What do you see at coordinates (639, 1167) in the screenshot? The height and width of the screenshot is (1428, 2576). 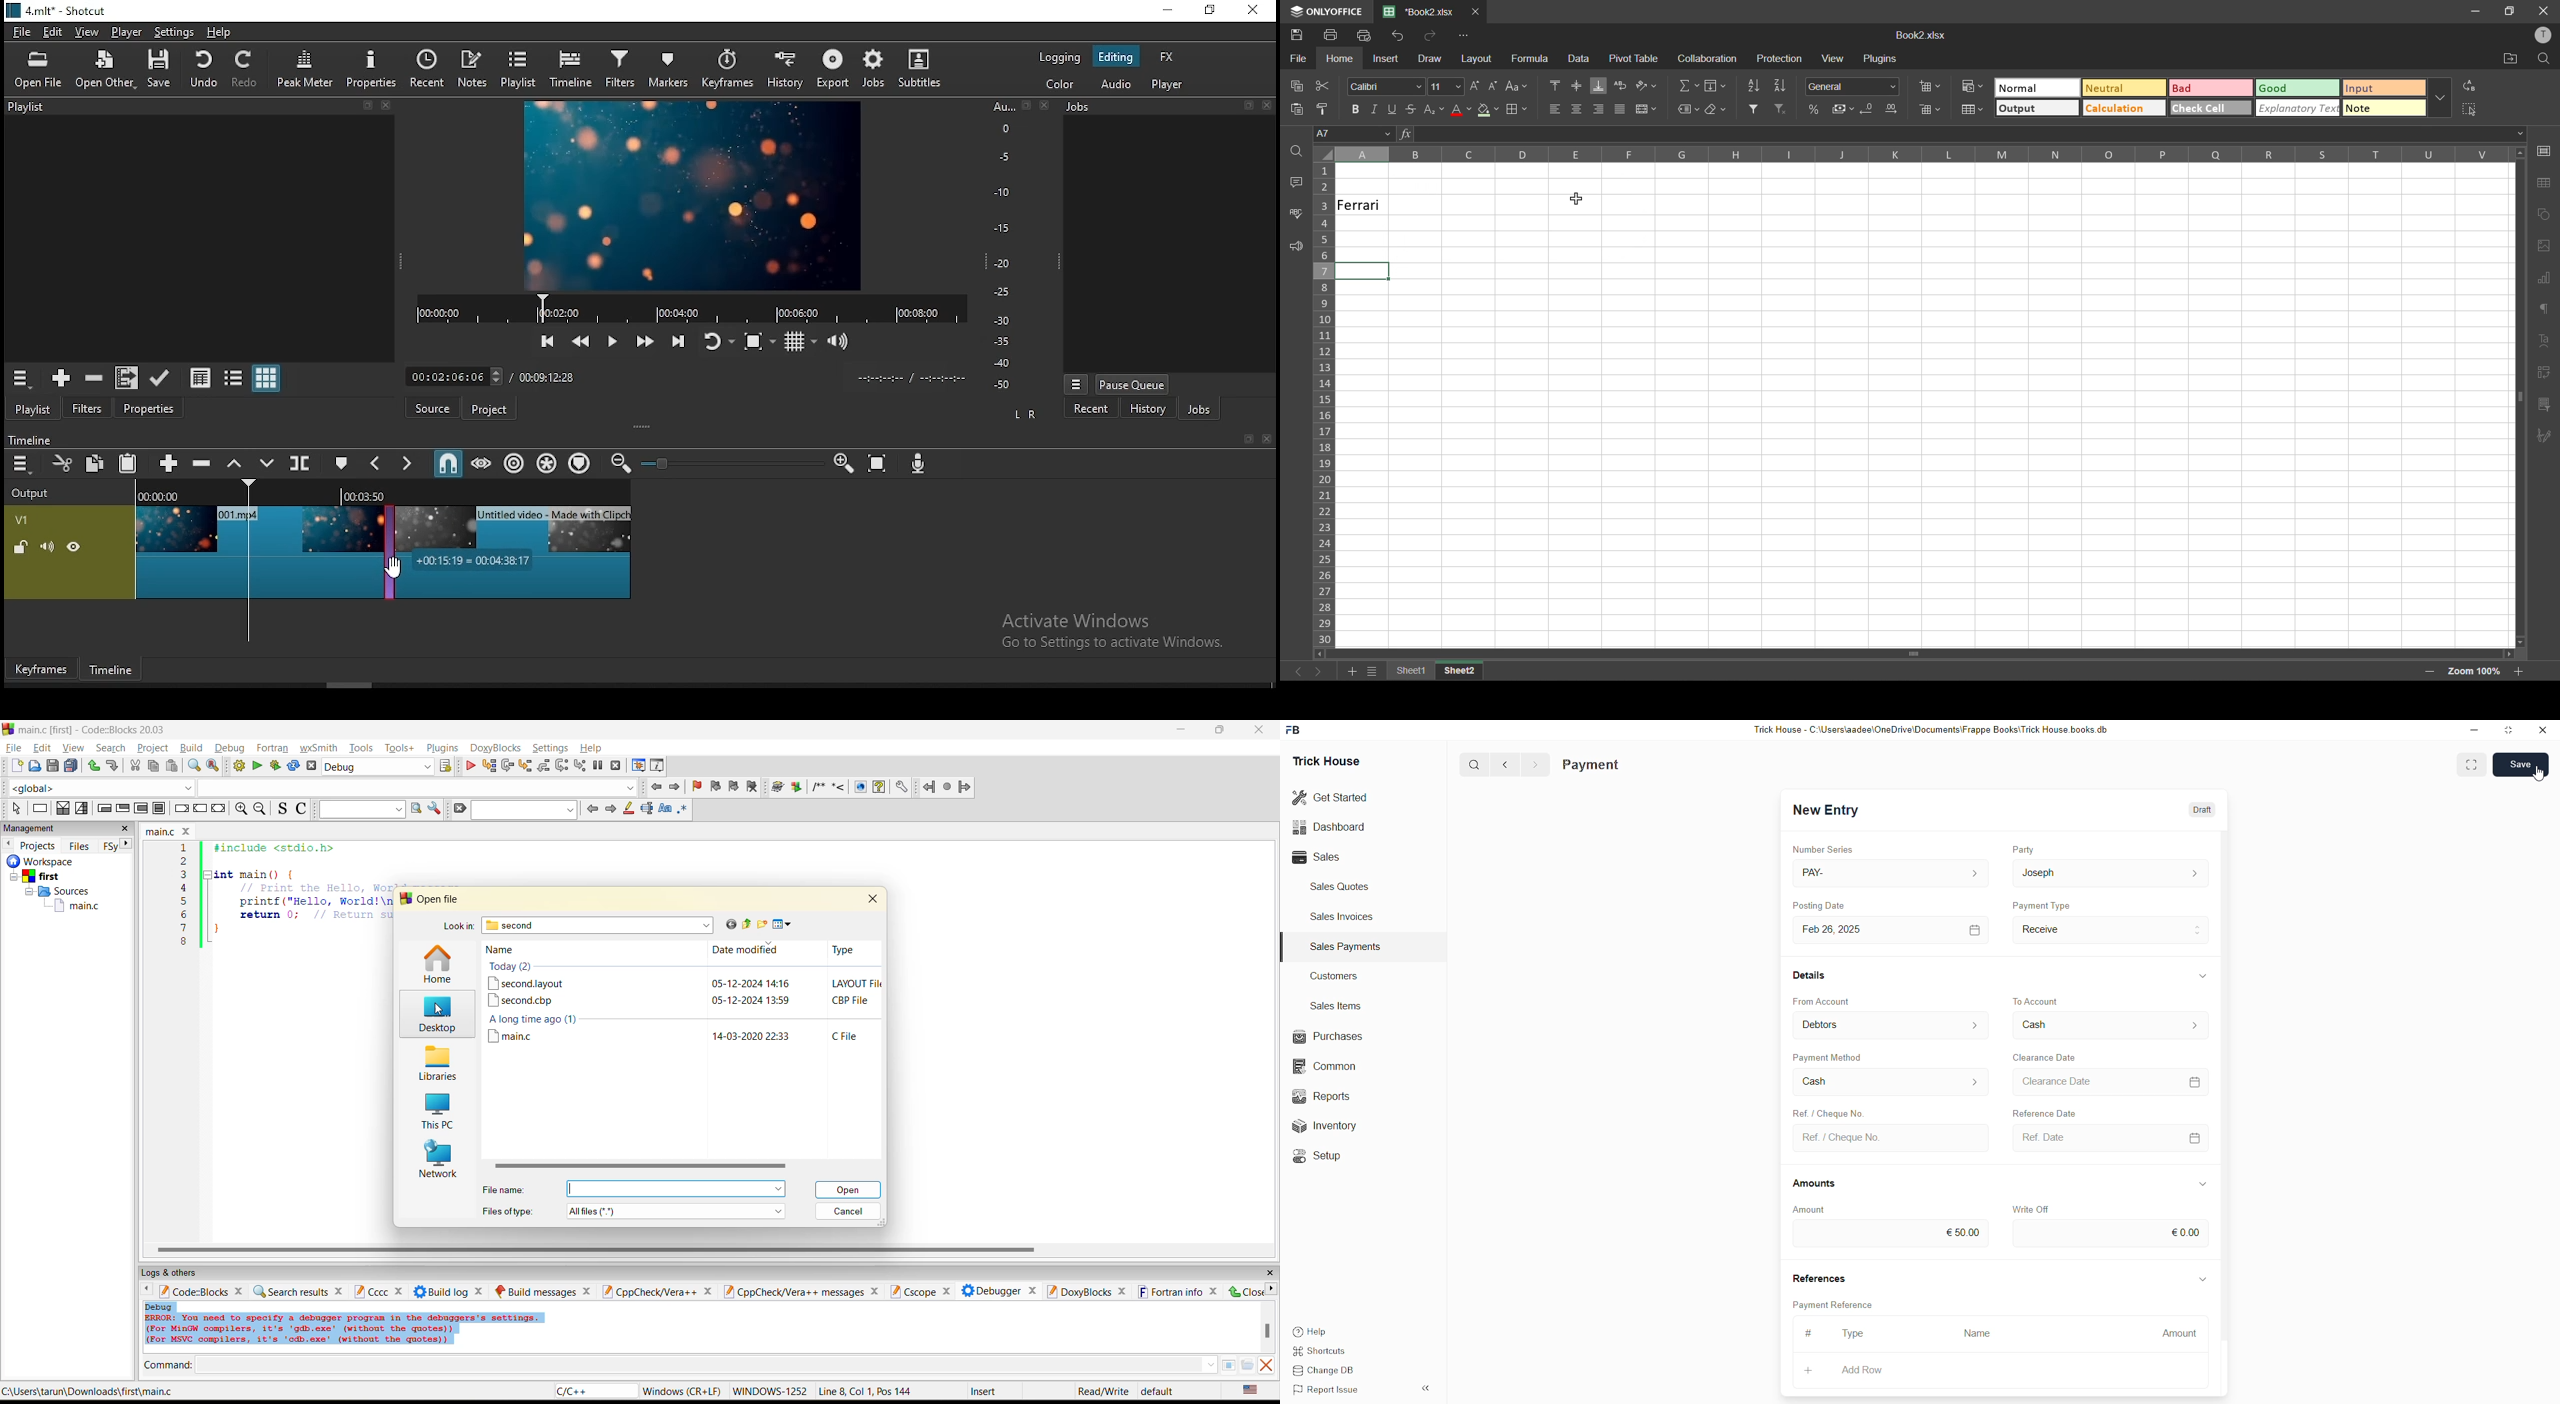 I see `horizontal scroll bar` at bounding box center [639, 1167].